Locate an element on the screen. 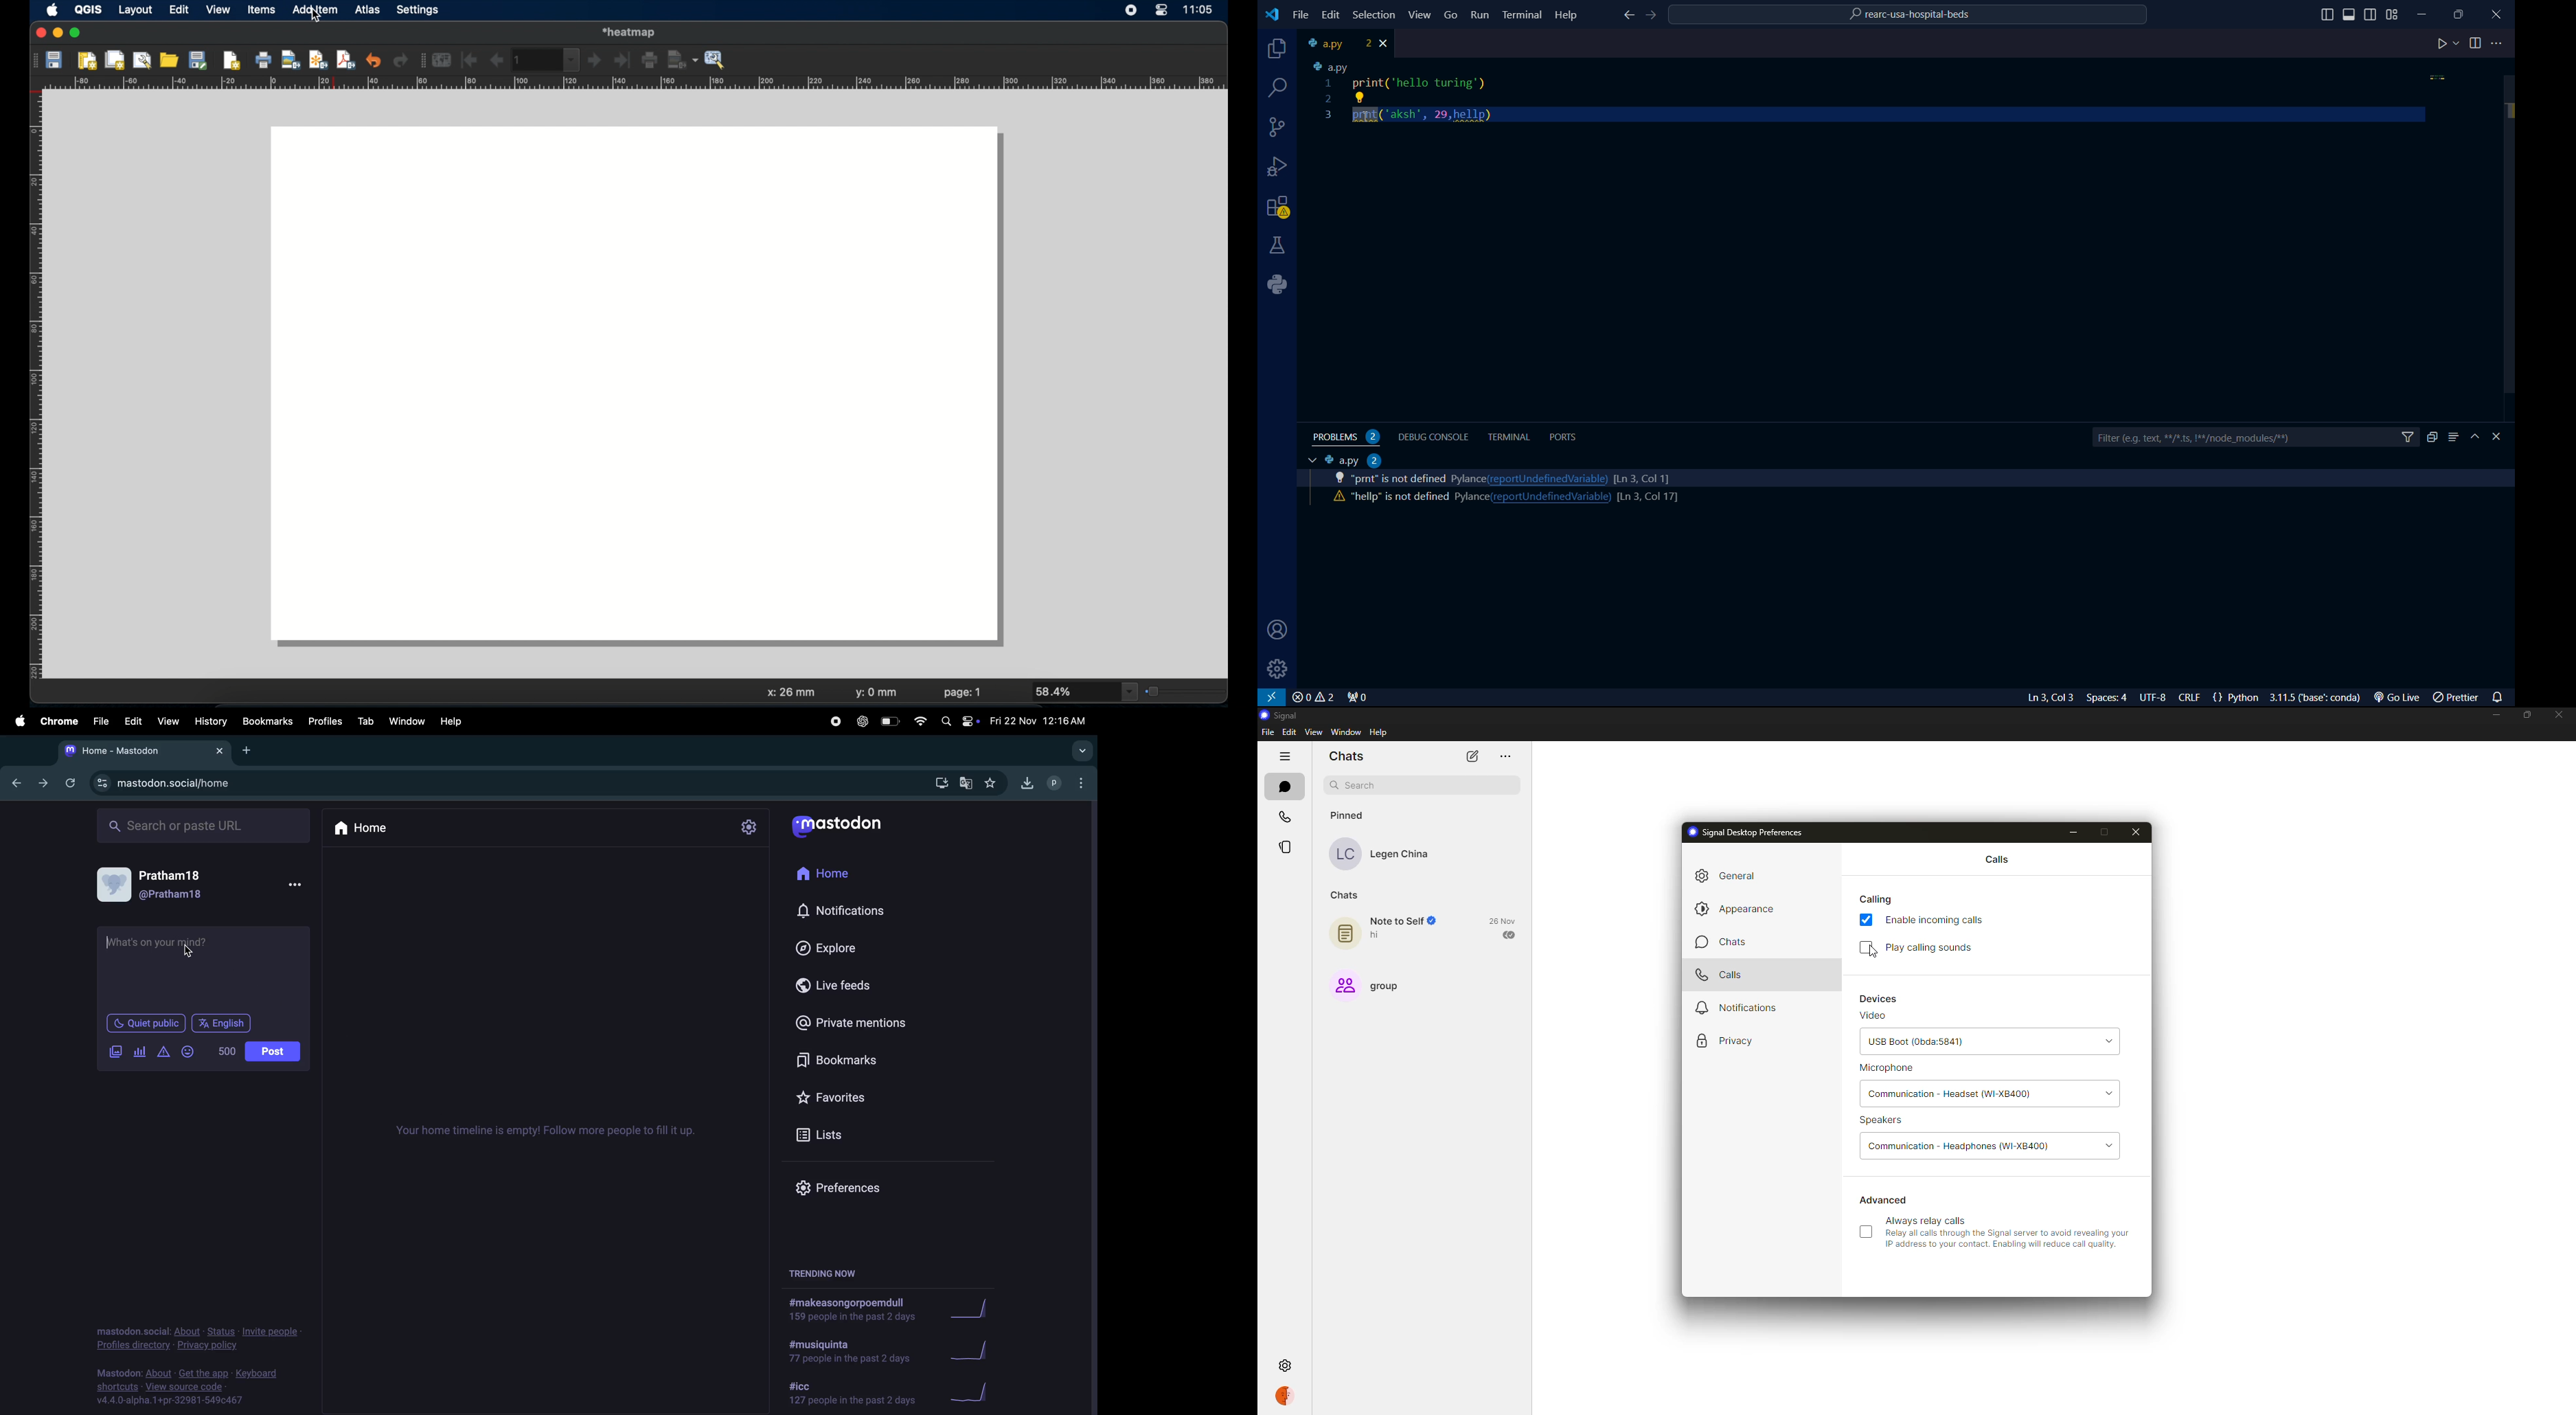 The width and height of the screenshot is (2576, 1428). always relay calls is located at coordinates (1928, 1221).